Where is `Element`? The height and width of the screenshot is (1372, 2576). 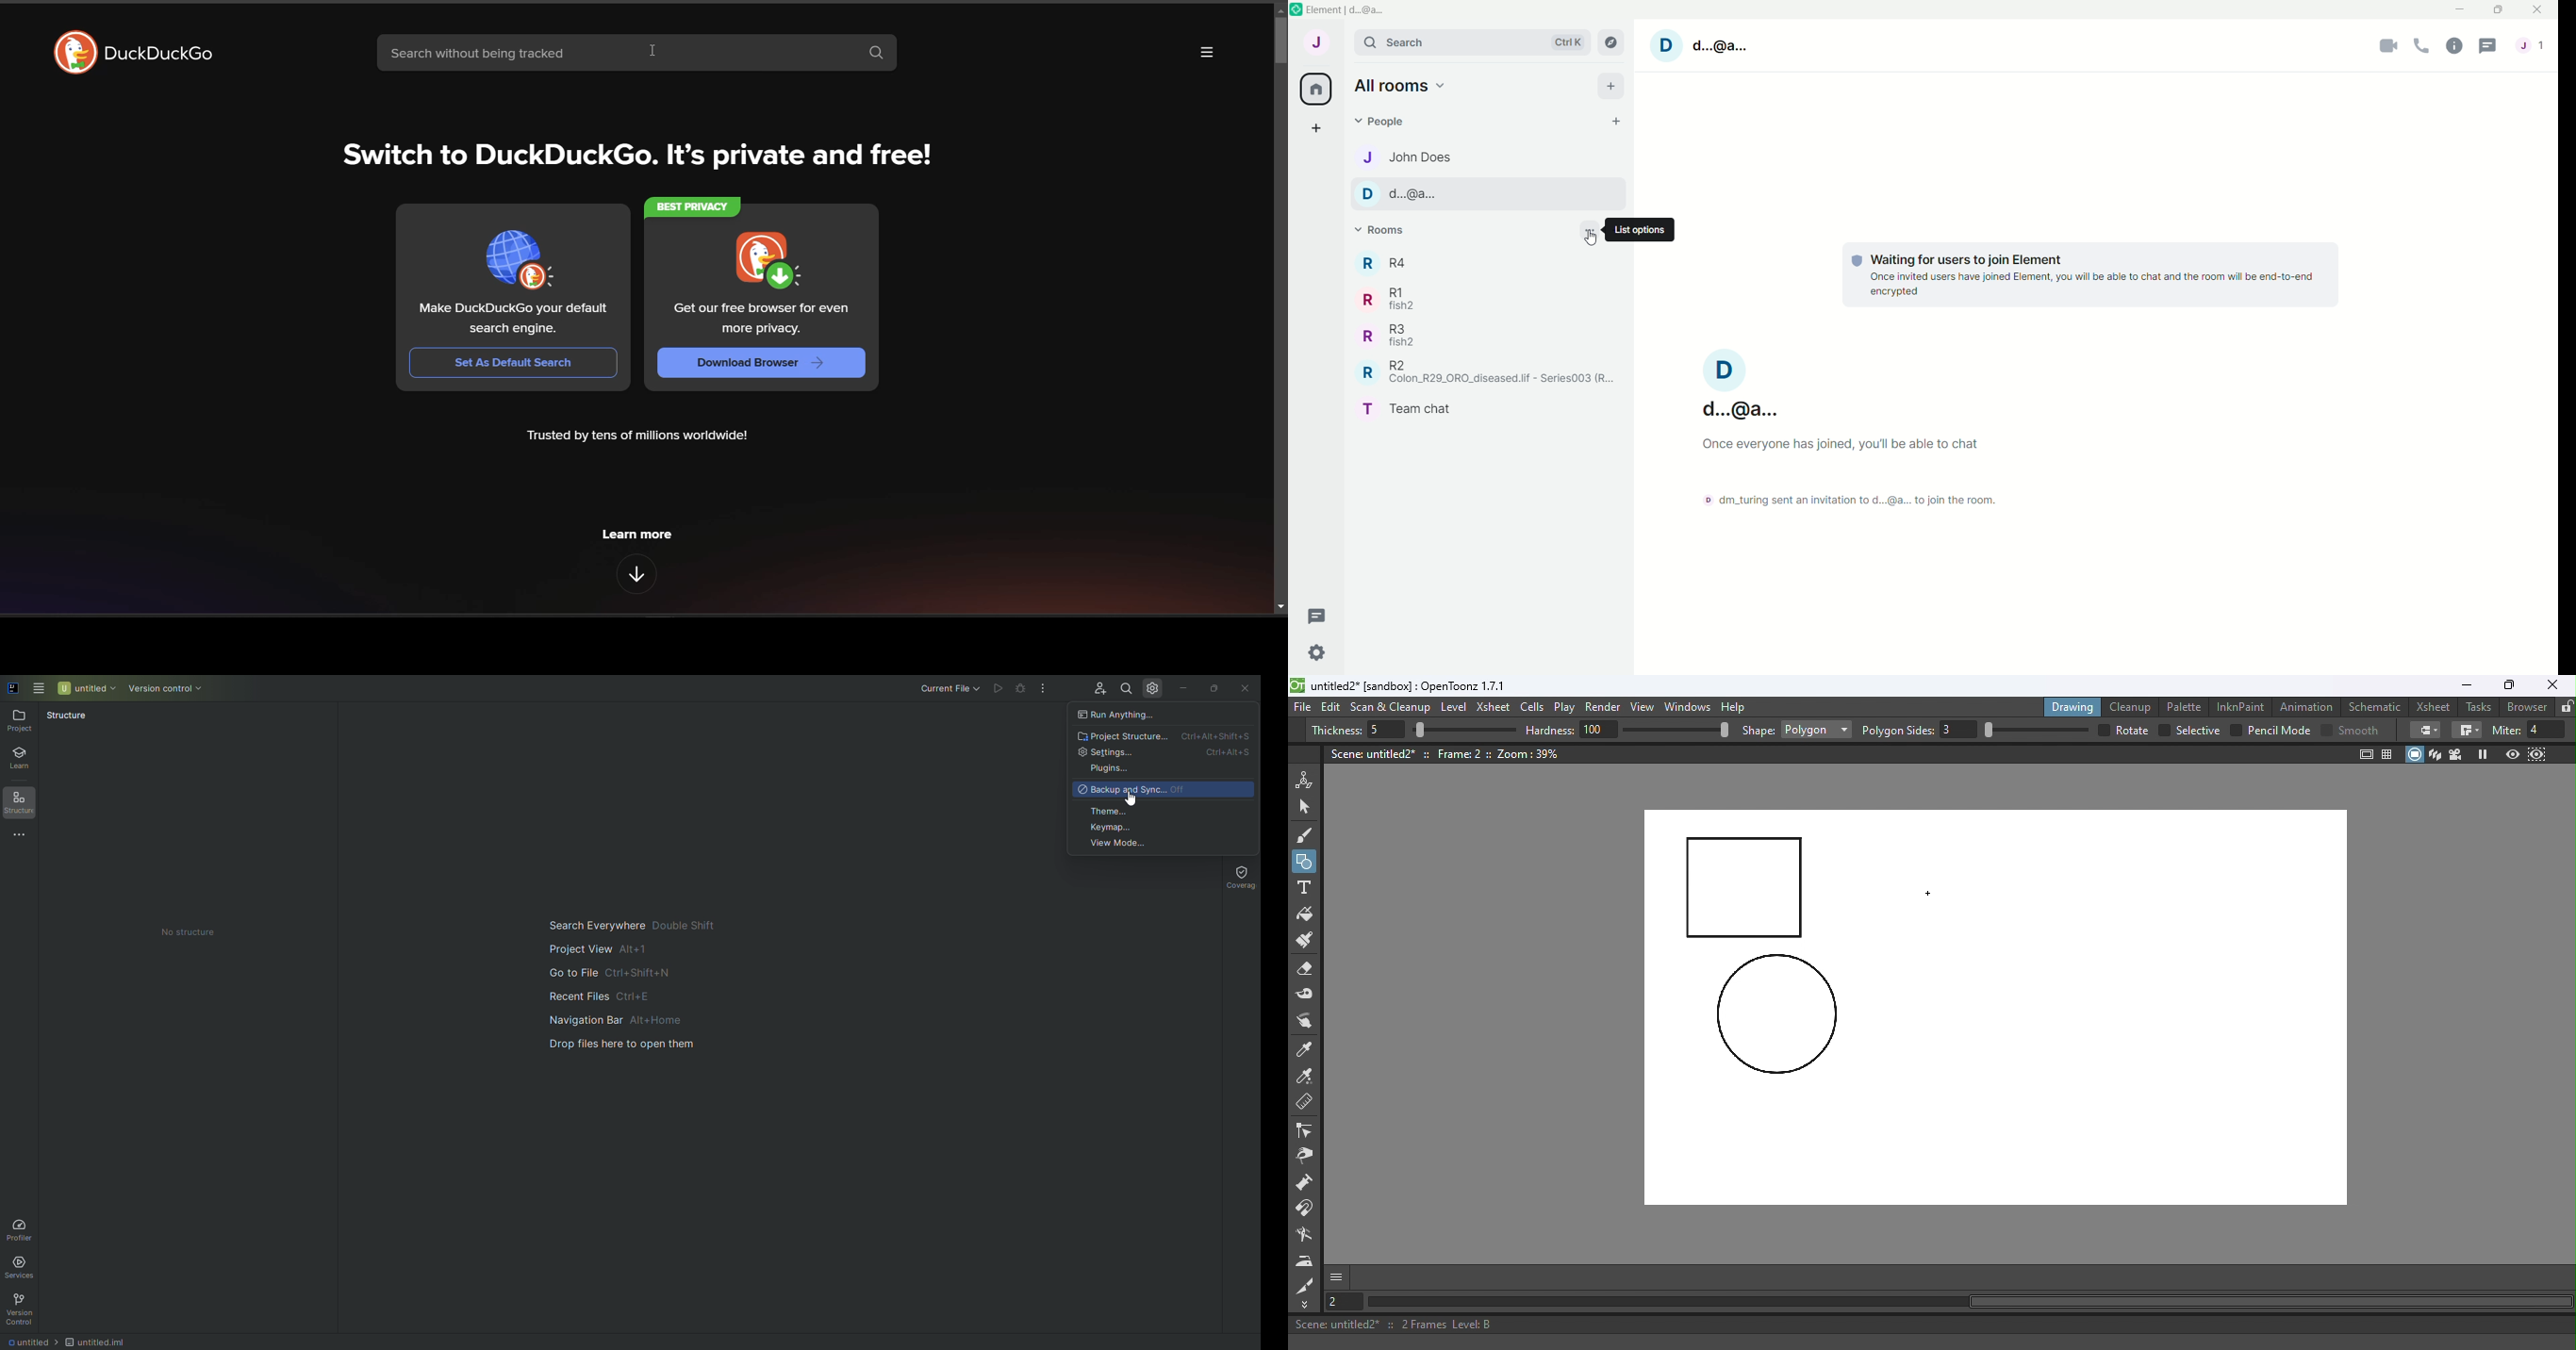 Element is located at coordinates (1350, 9).